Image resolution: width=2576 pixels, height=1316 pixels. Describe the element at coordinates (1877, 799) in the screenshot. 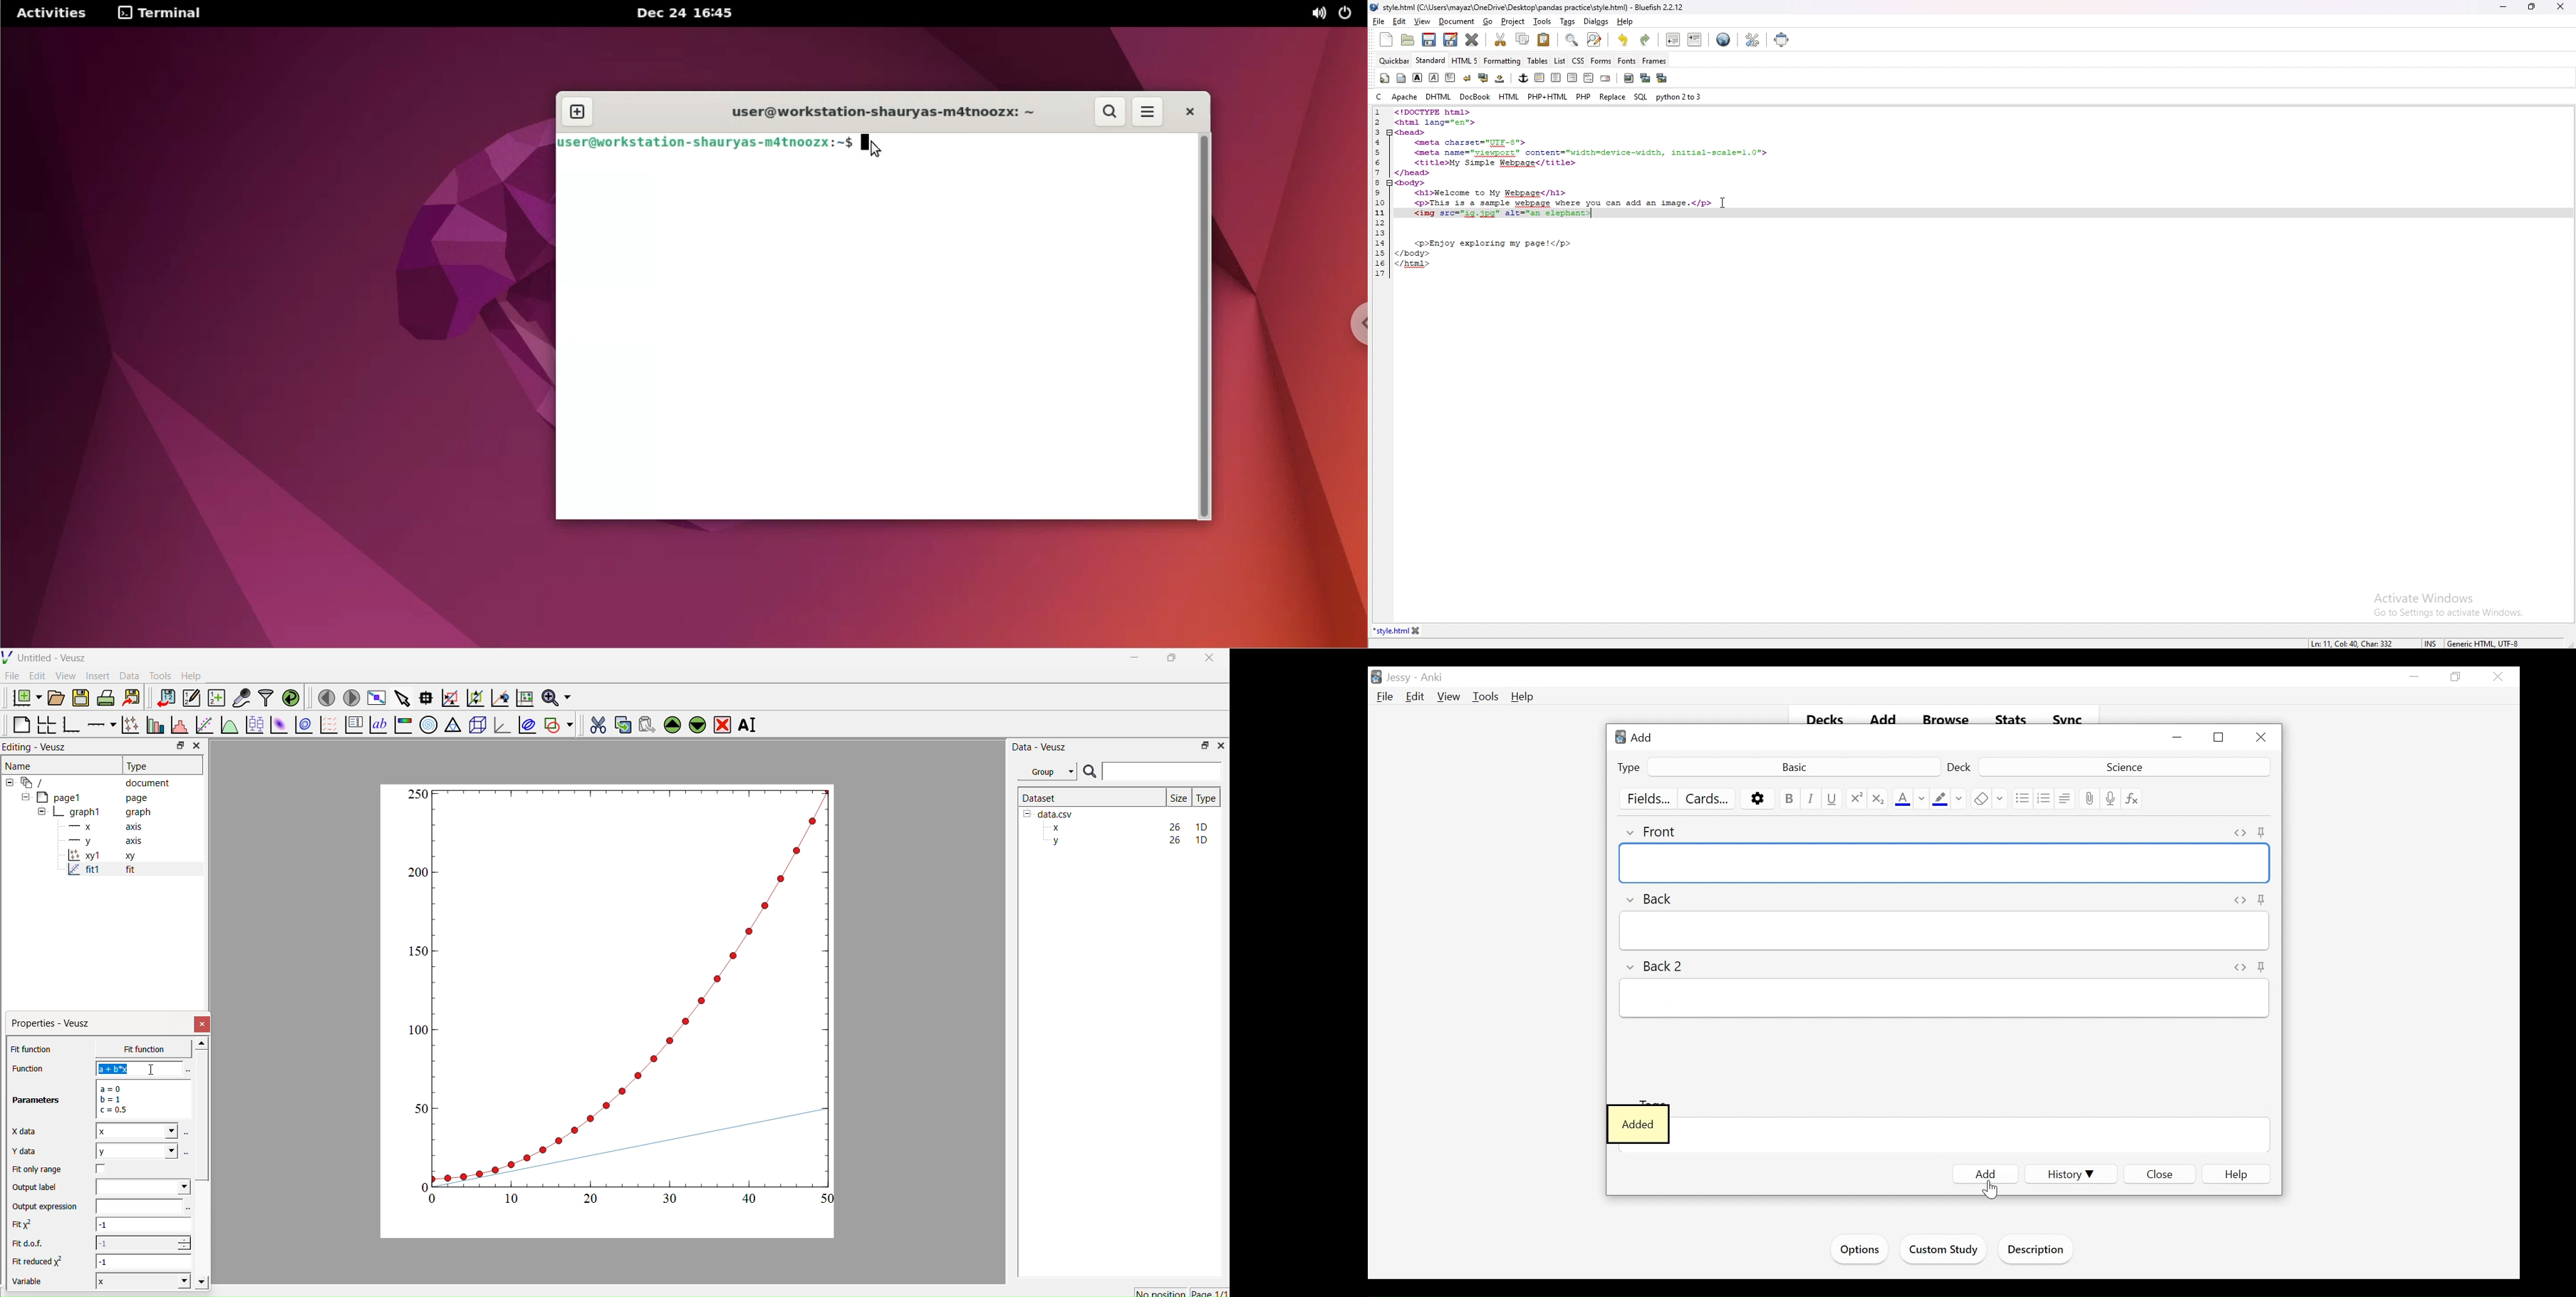

I see `Subscript` at that location.